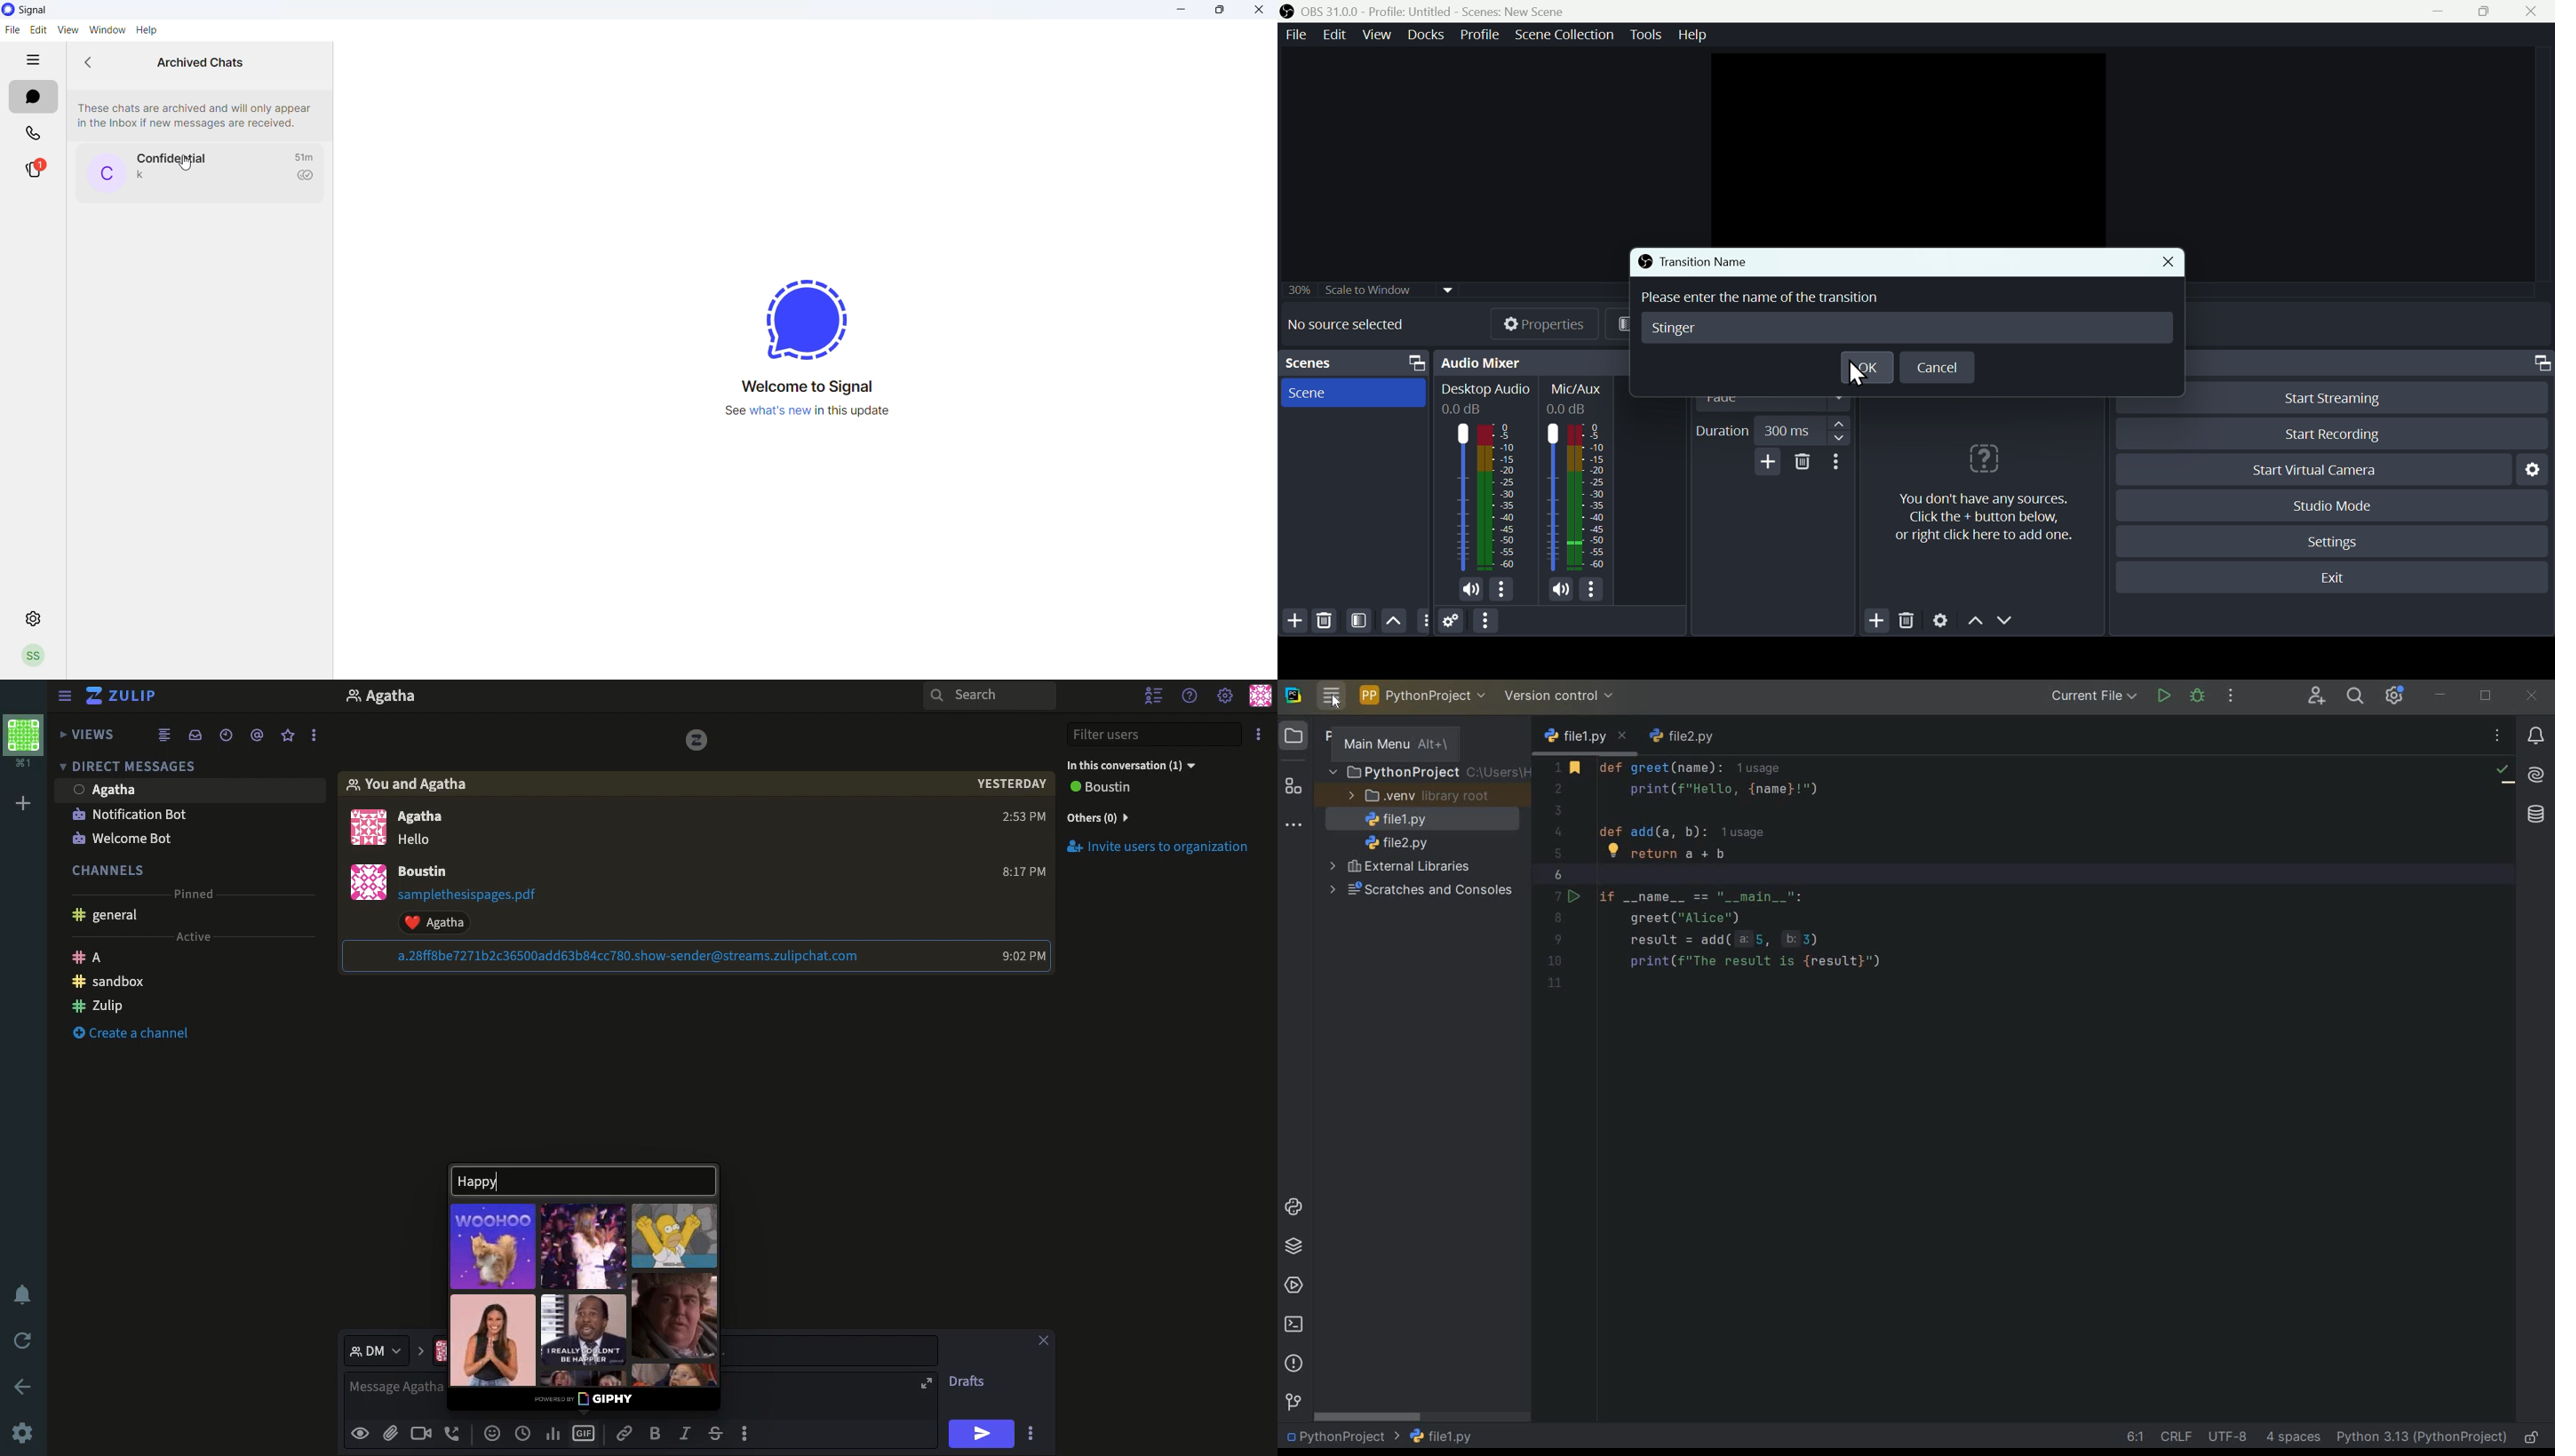 This screenshot has height=1456, width=2576. Describe the element at coordinates (1164, 850) in the screenshot. I see `Invite users to organizations` at that location.